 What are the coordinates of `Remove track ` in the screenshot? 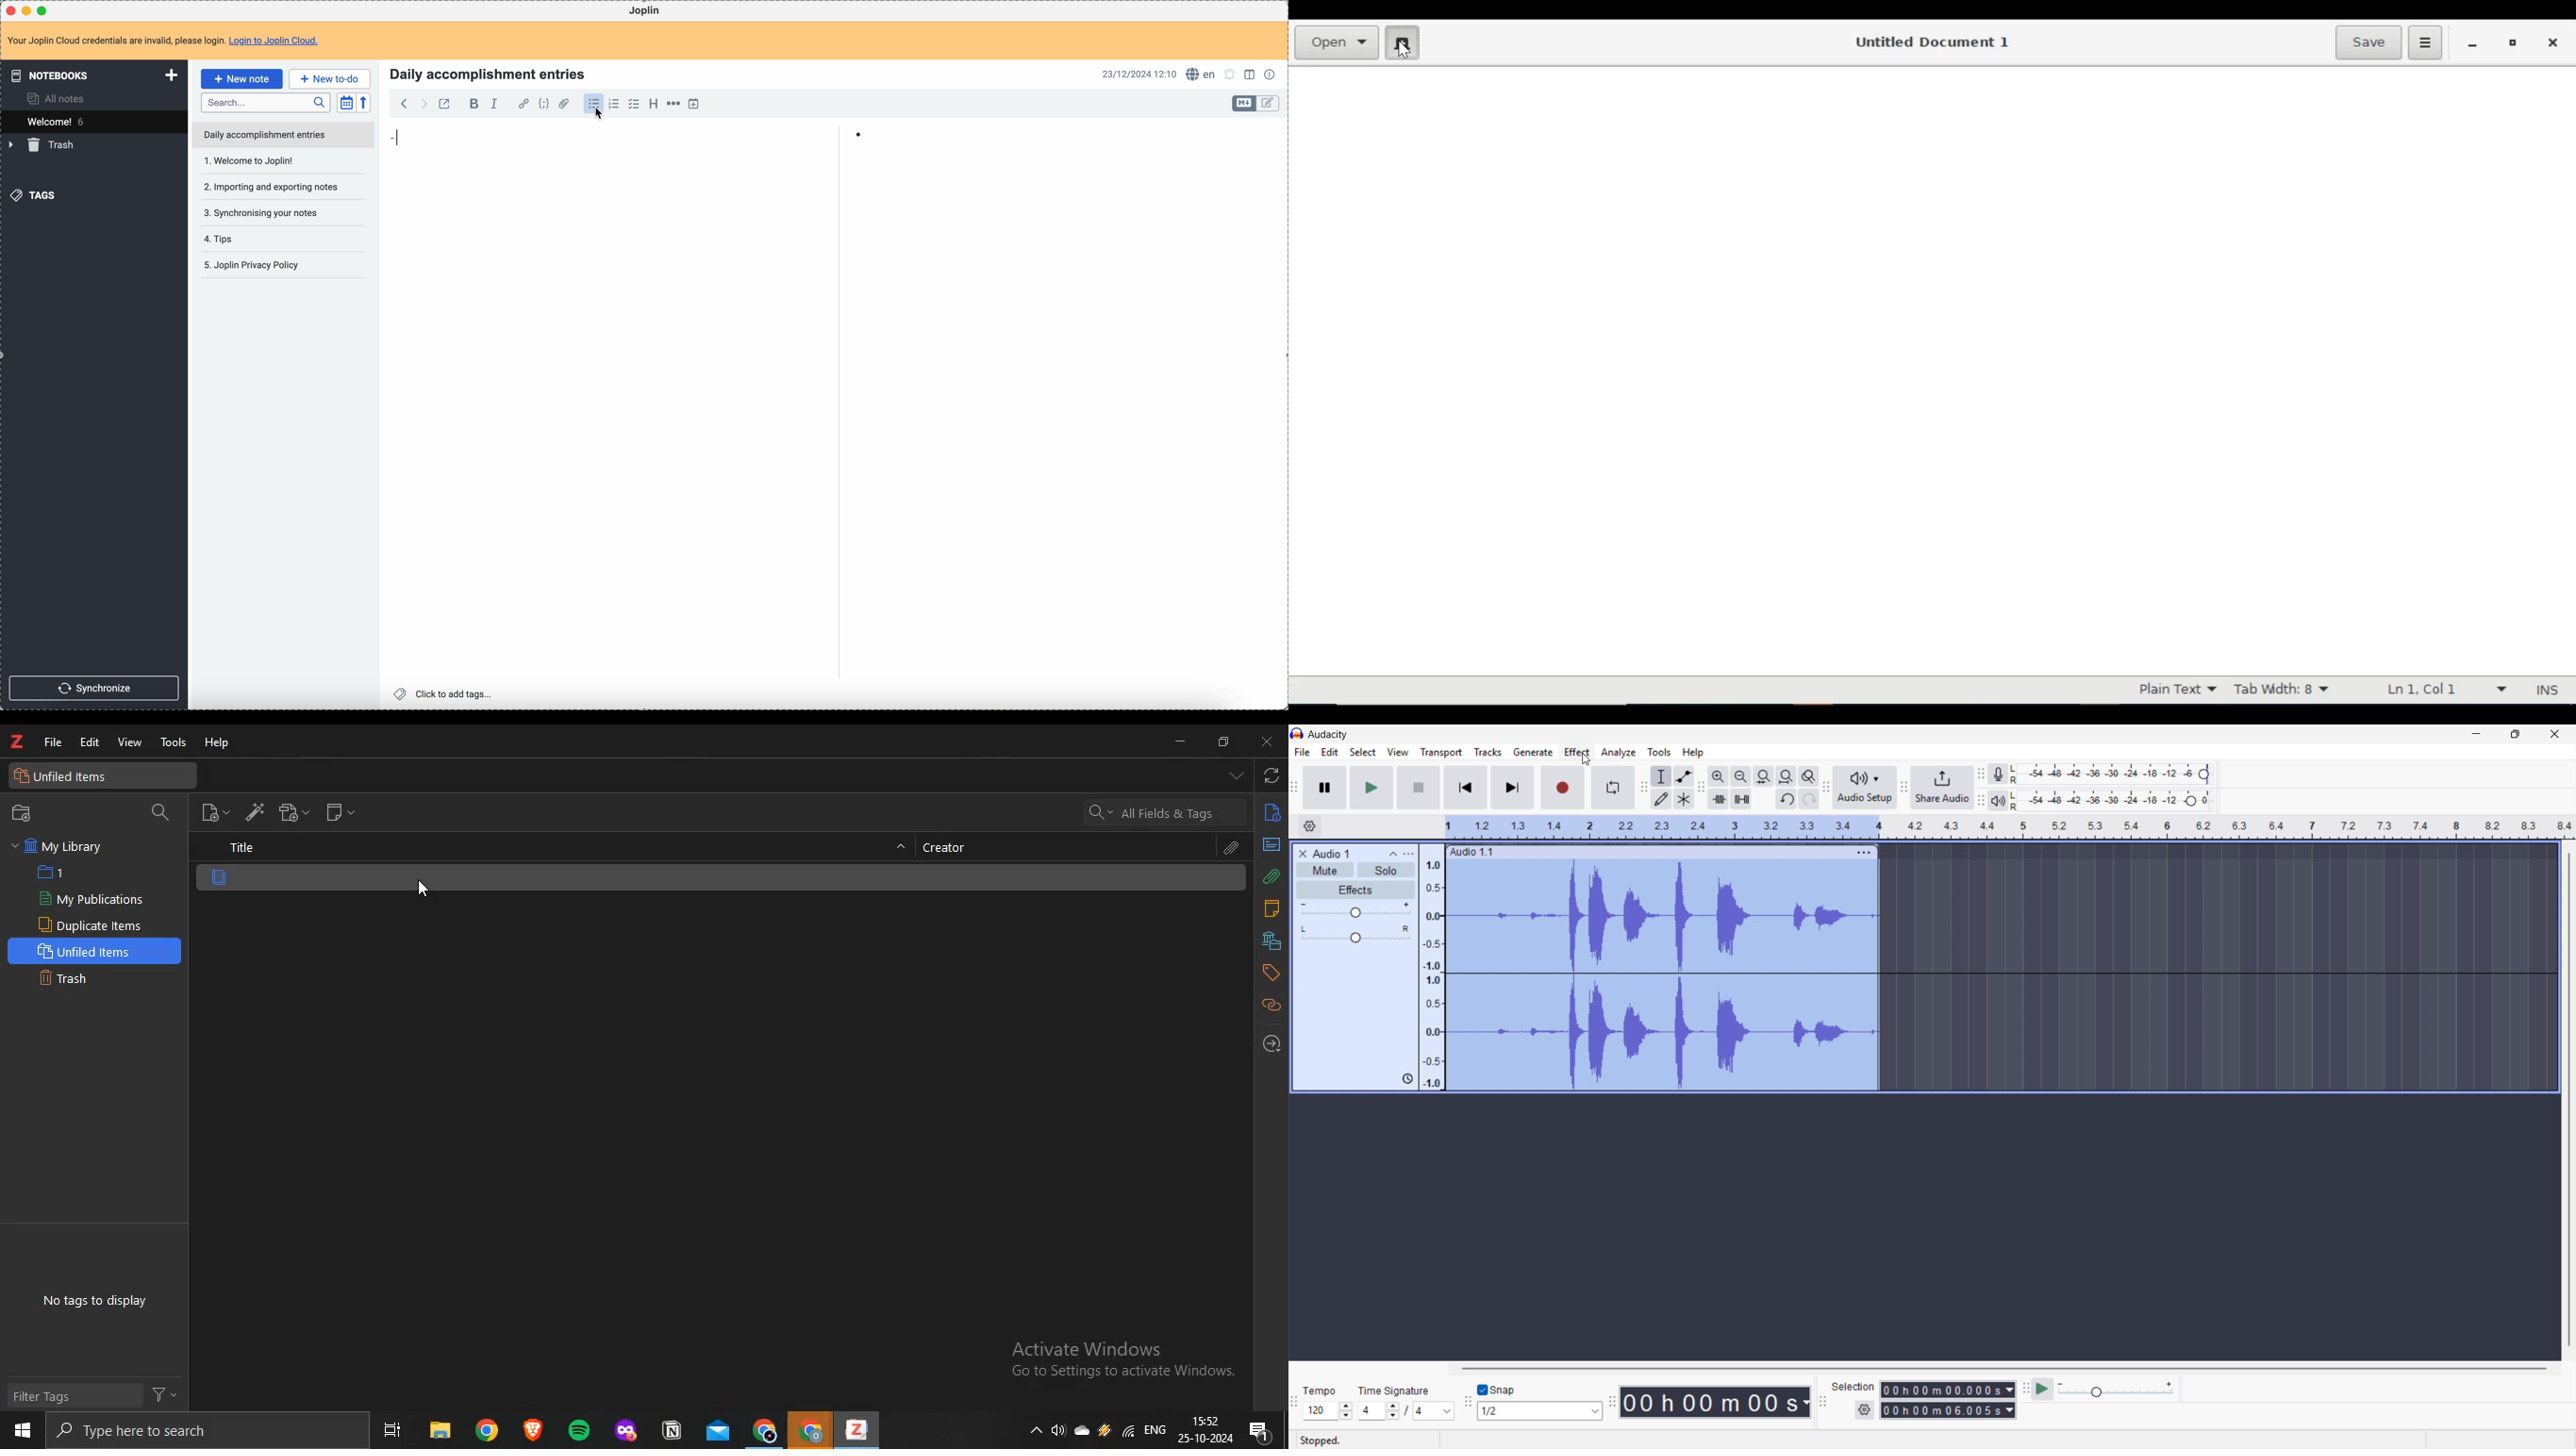 It's located at (1303, 854).